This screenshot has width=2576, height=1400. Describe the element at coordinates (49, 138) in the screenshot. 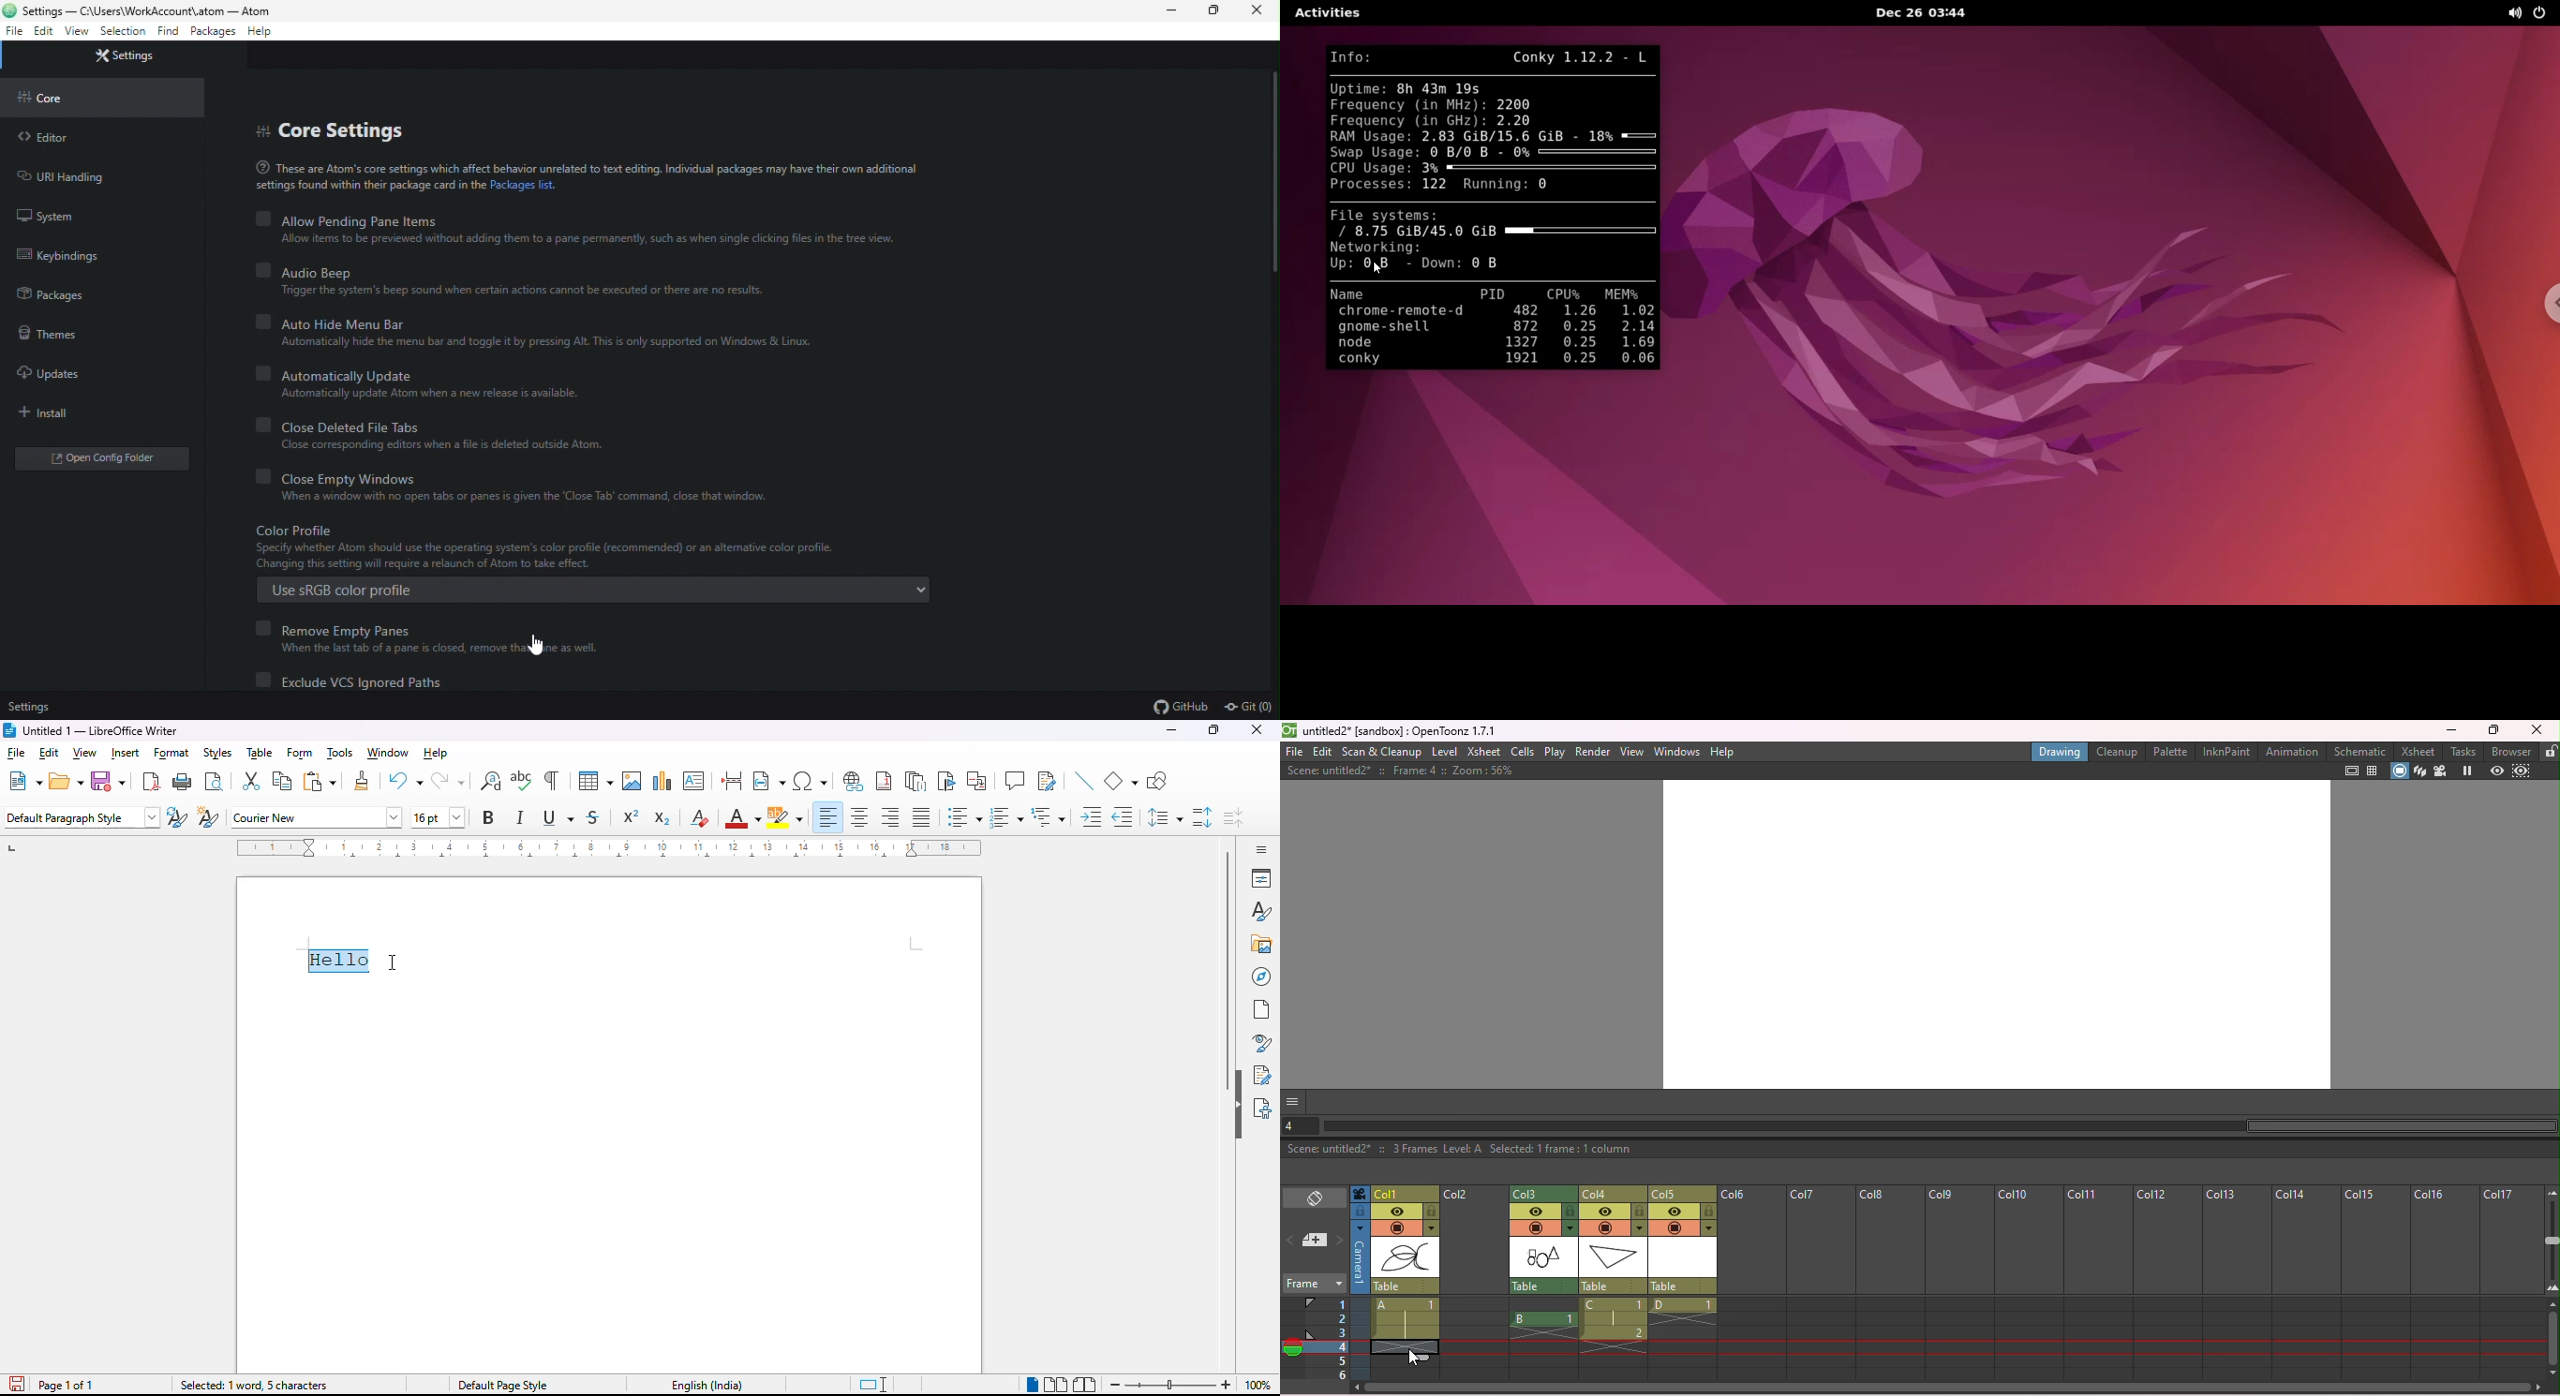

I see `editor` at that location.